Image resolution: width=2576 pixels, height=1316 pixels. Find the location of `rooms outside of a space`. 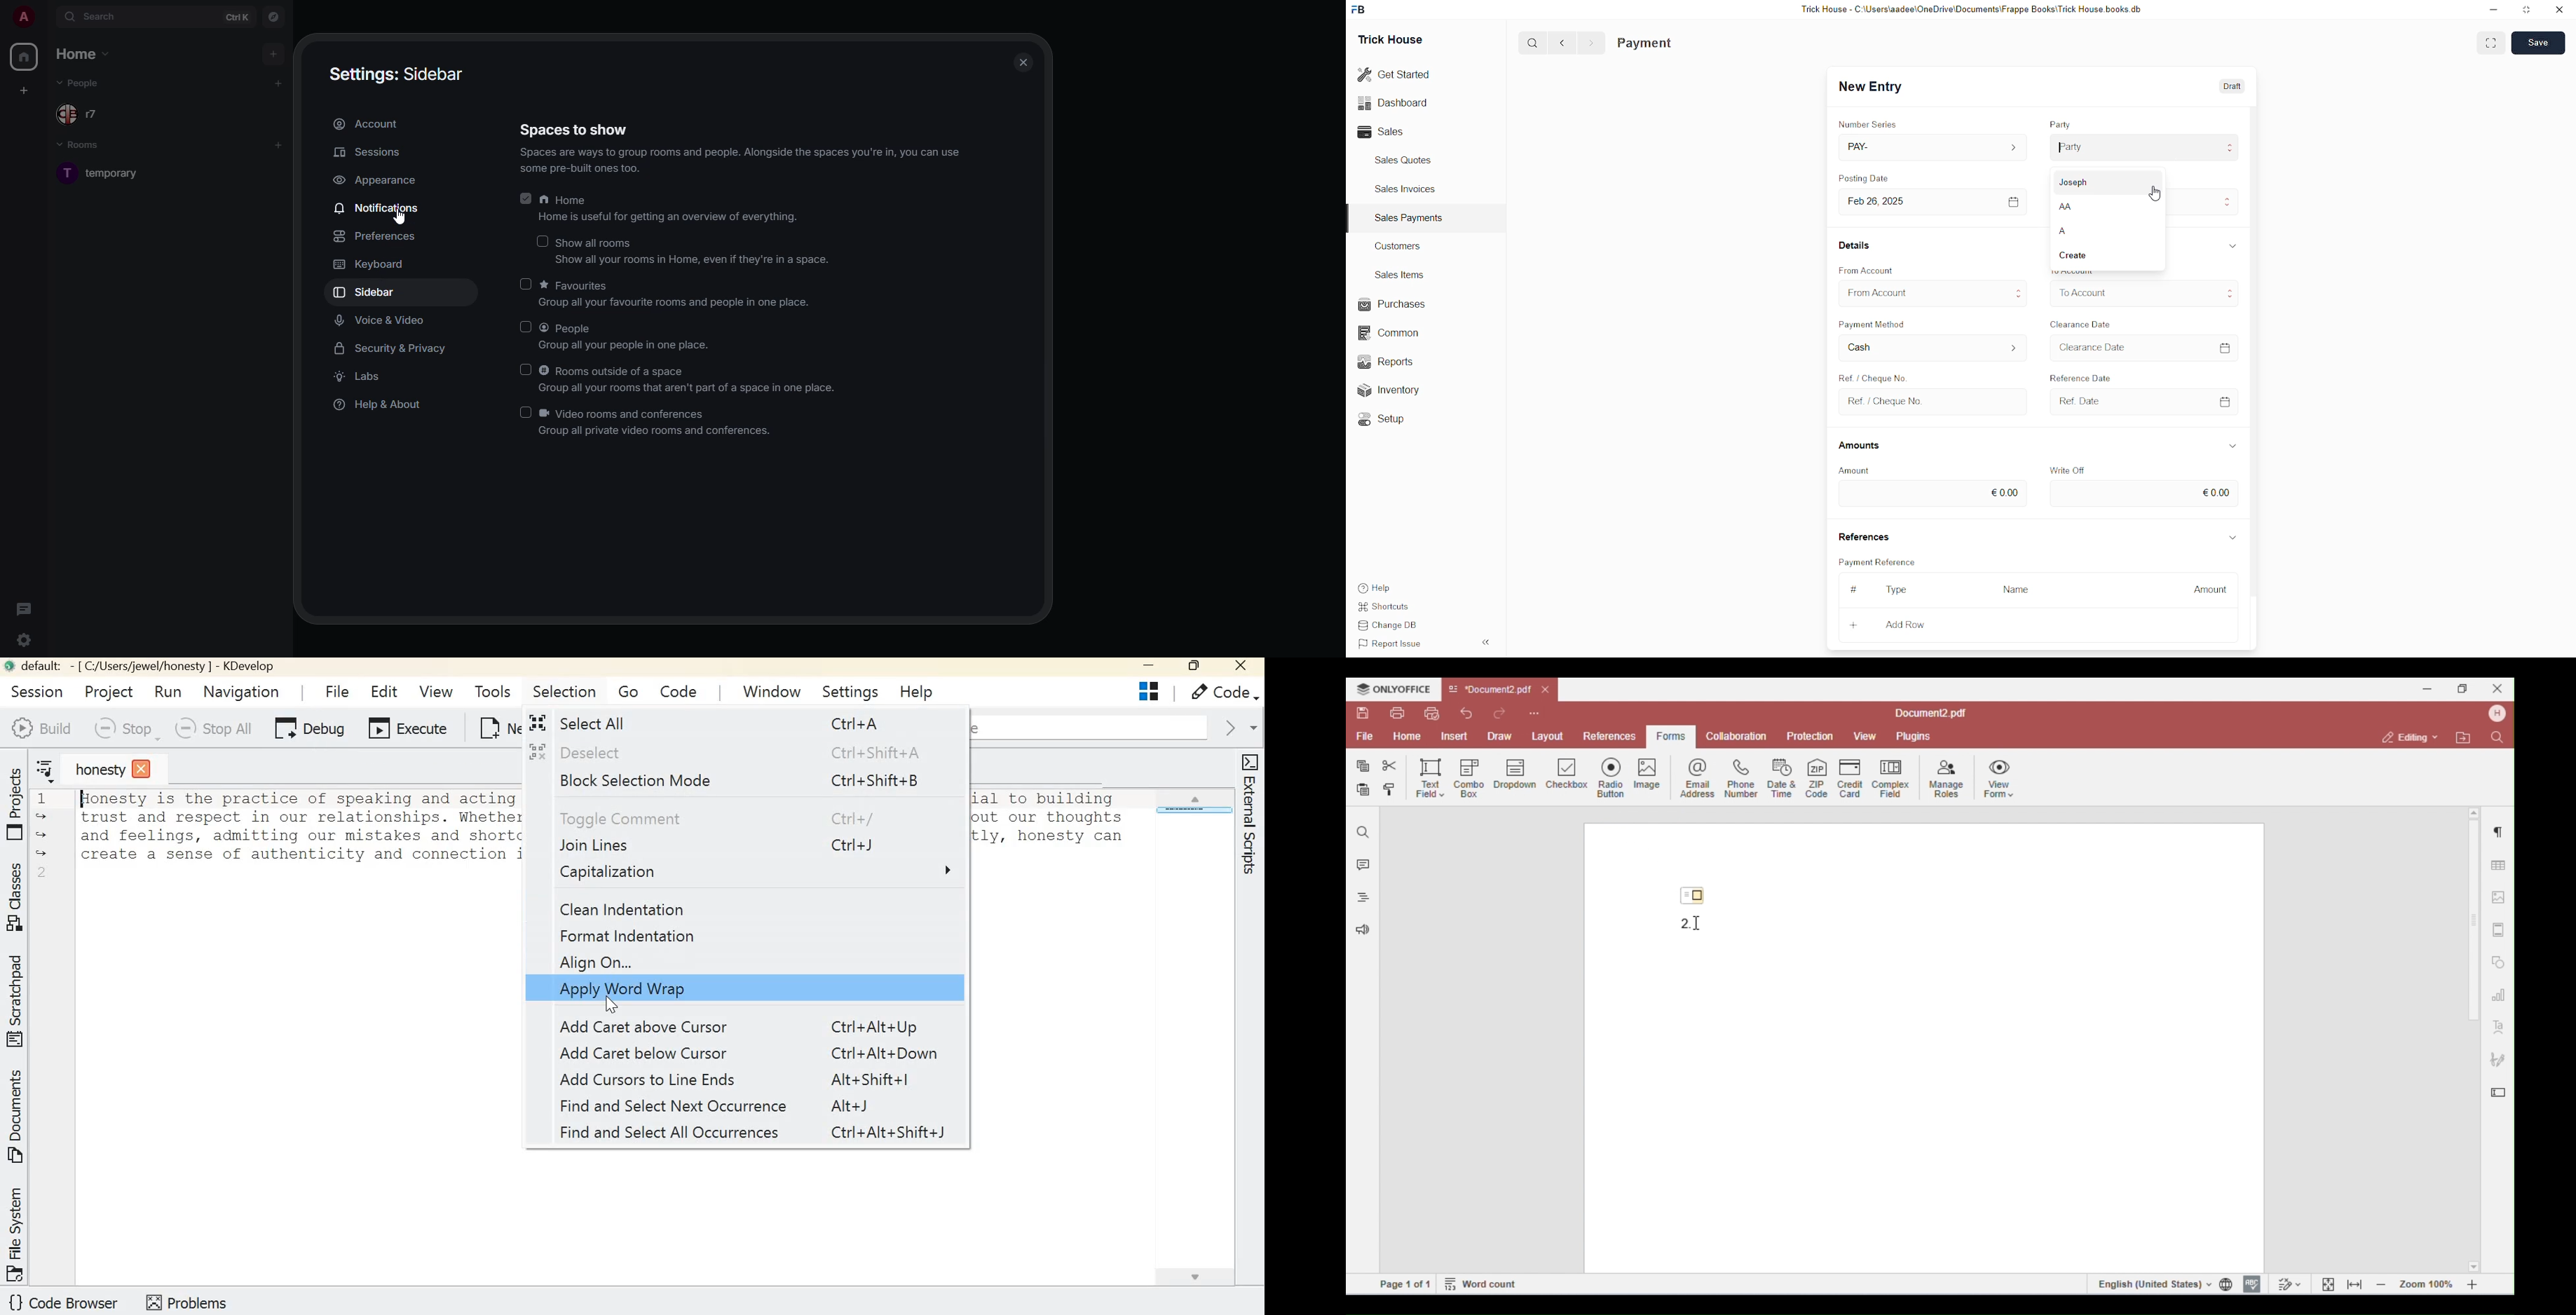

rooms outside of a space is located at coordinates (688, 381).